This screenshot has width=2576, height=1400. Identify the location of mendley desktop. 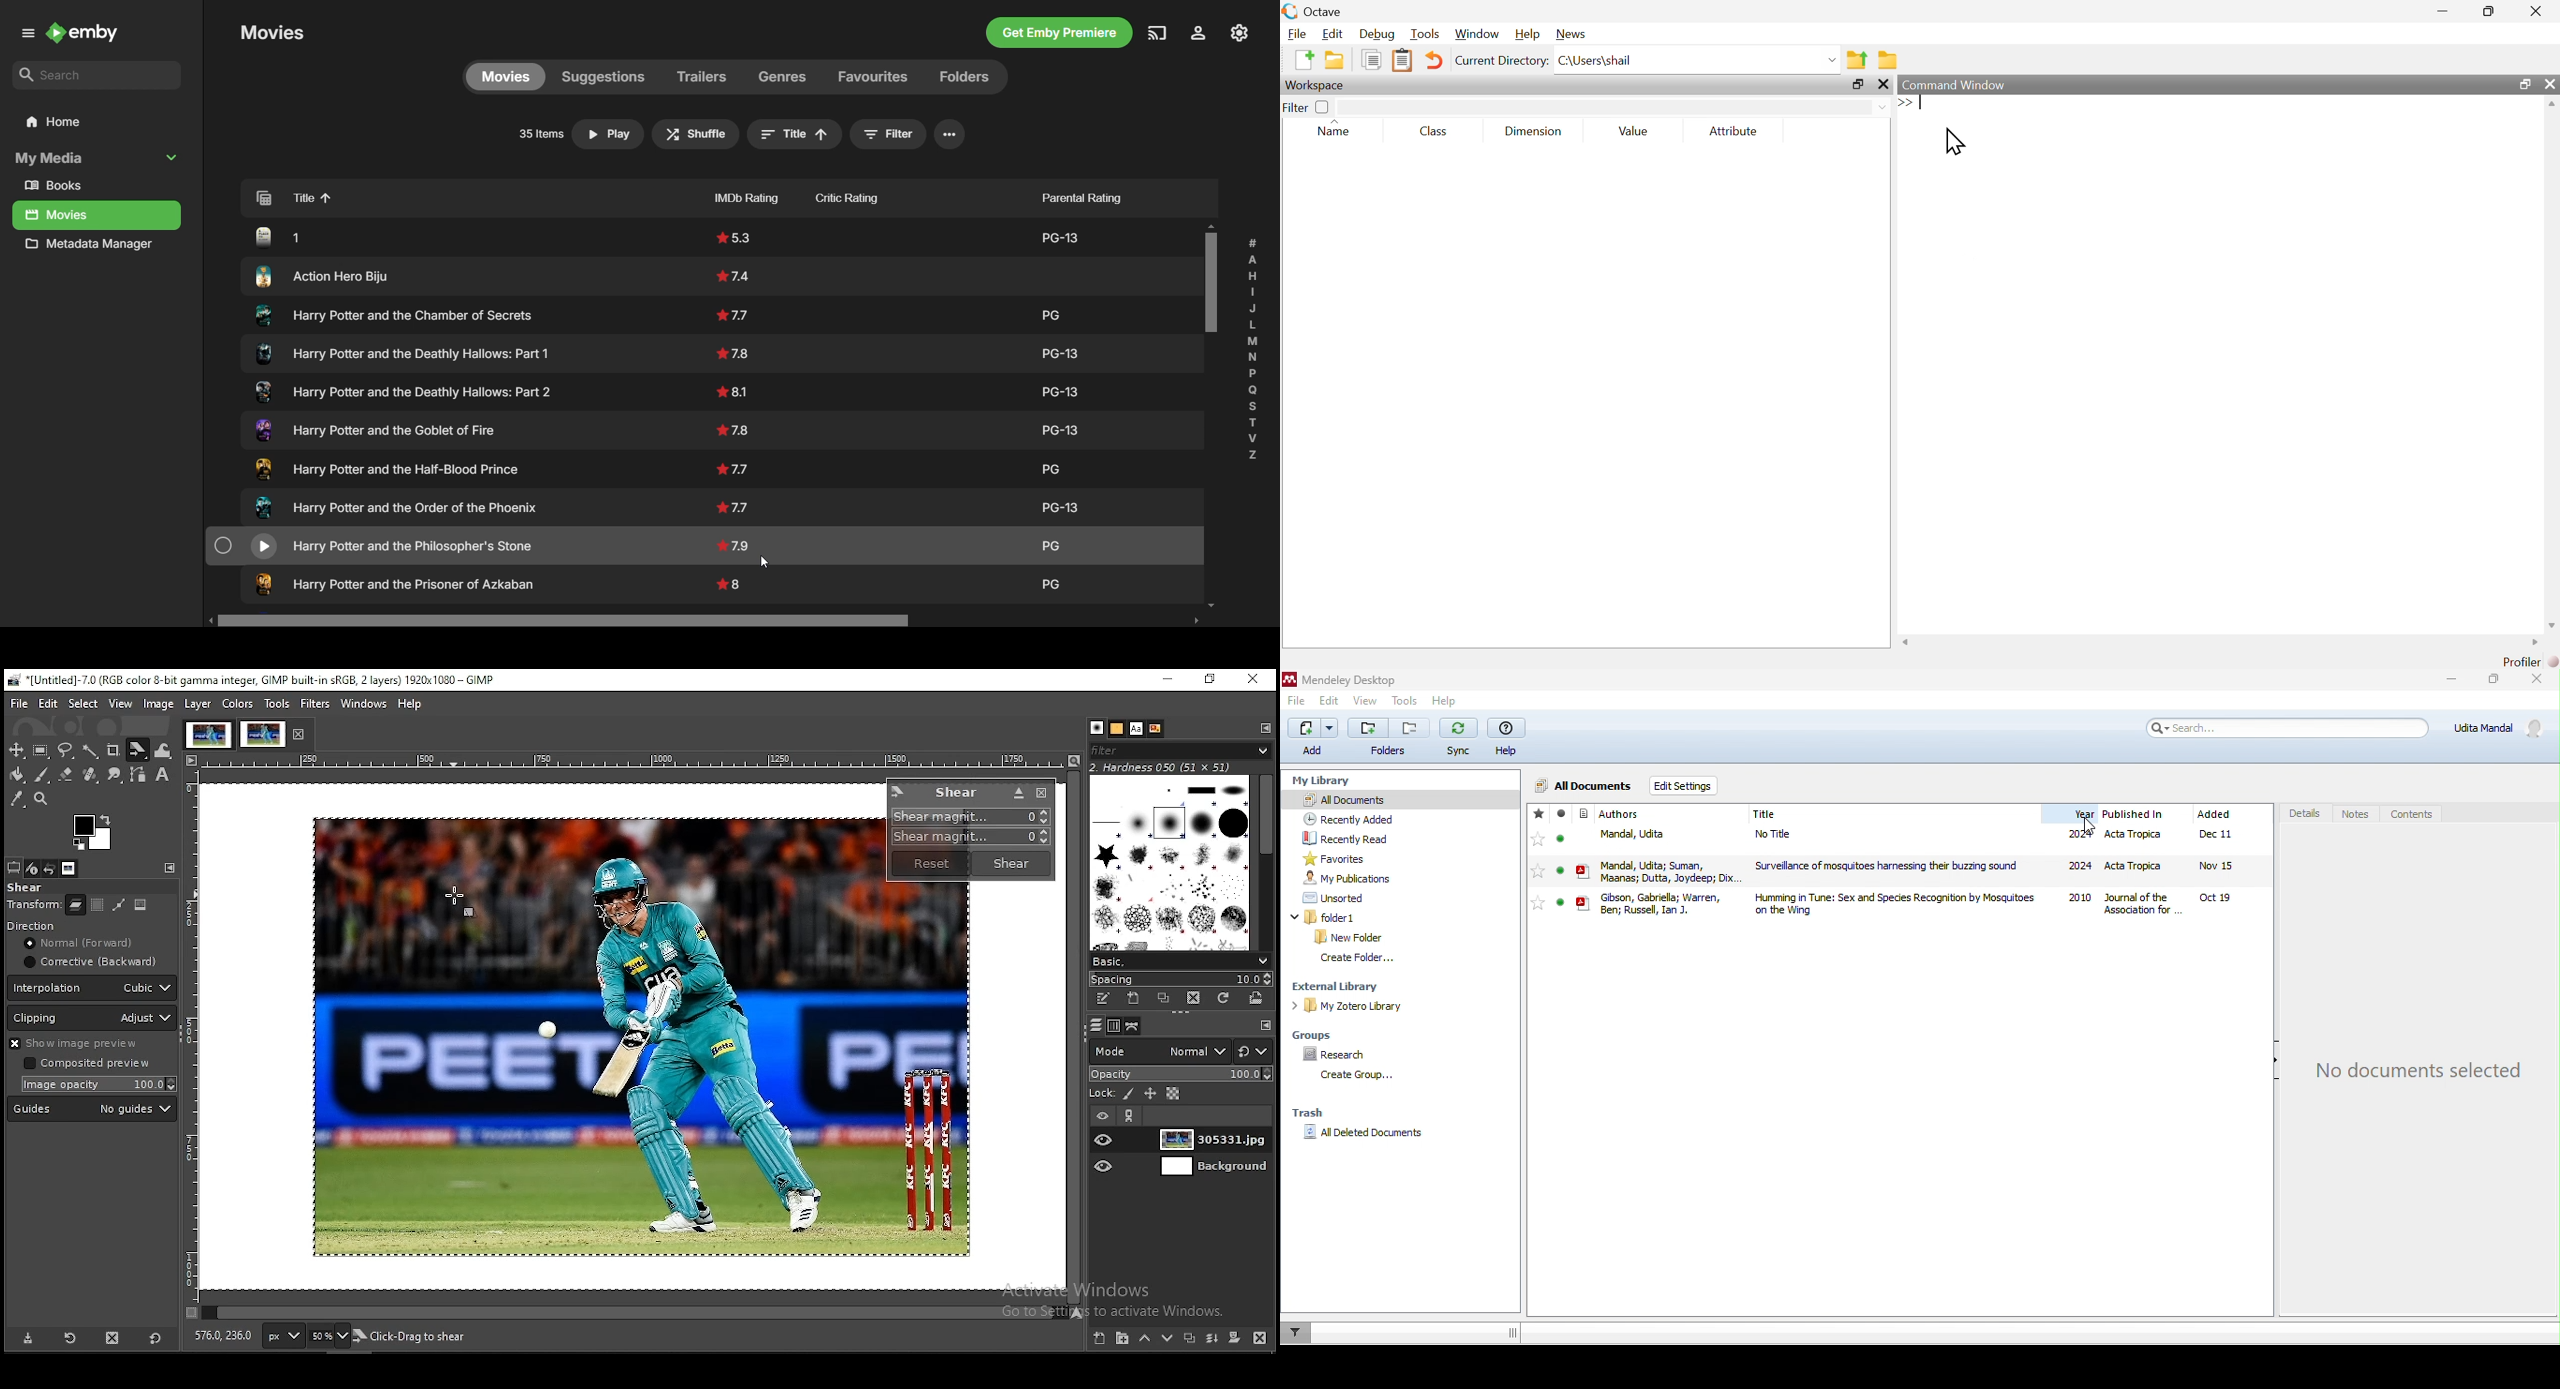
(1344, 681).